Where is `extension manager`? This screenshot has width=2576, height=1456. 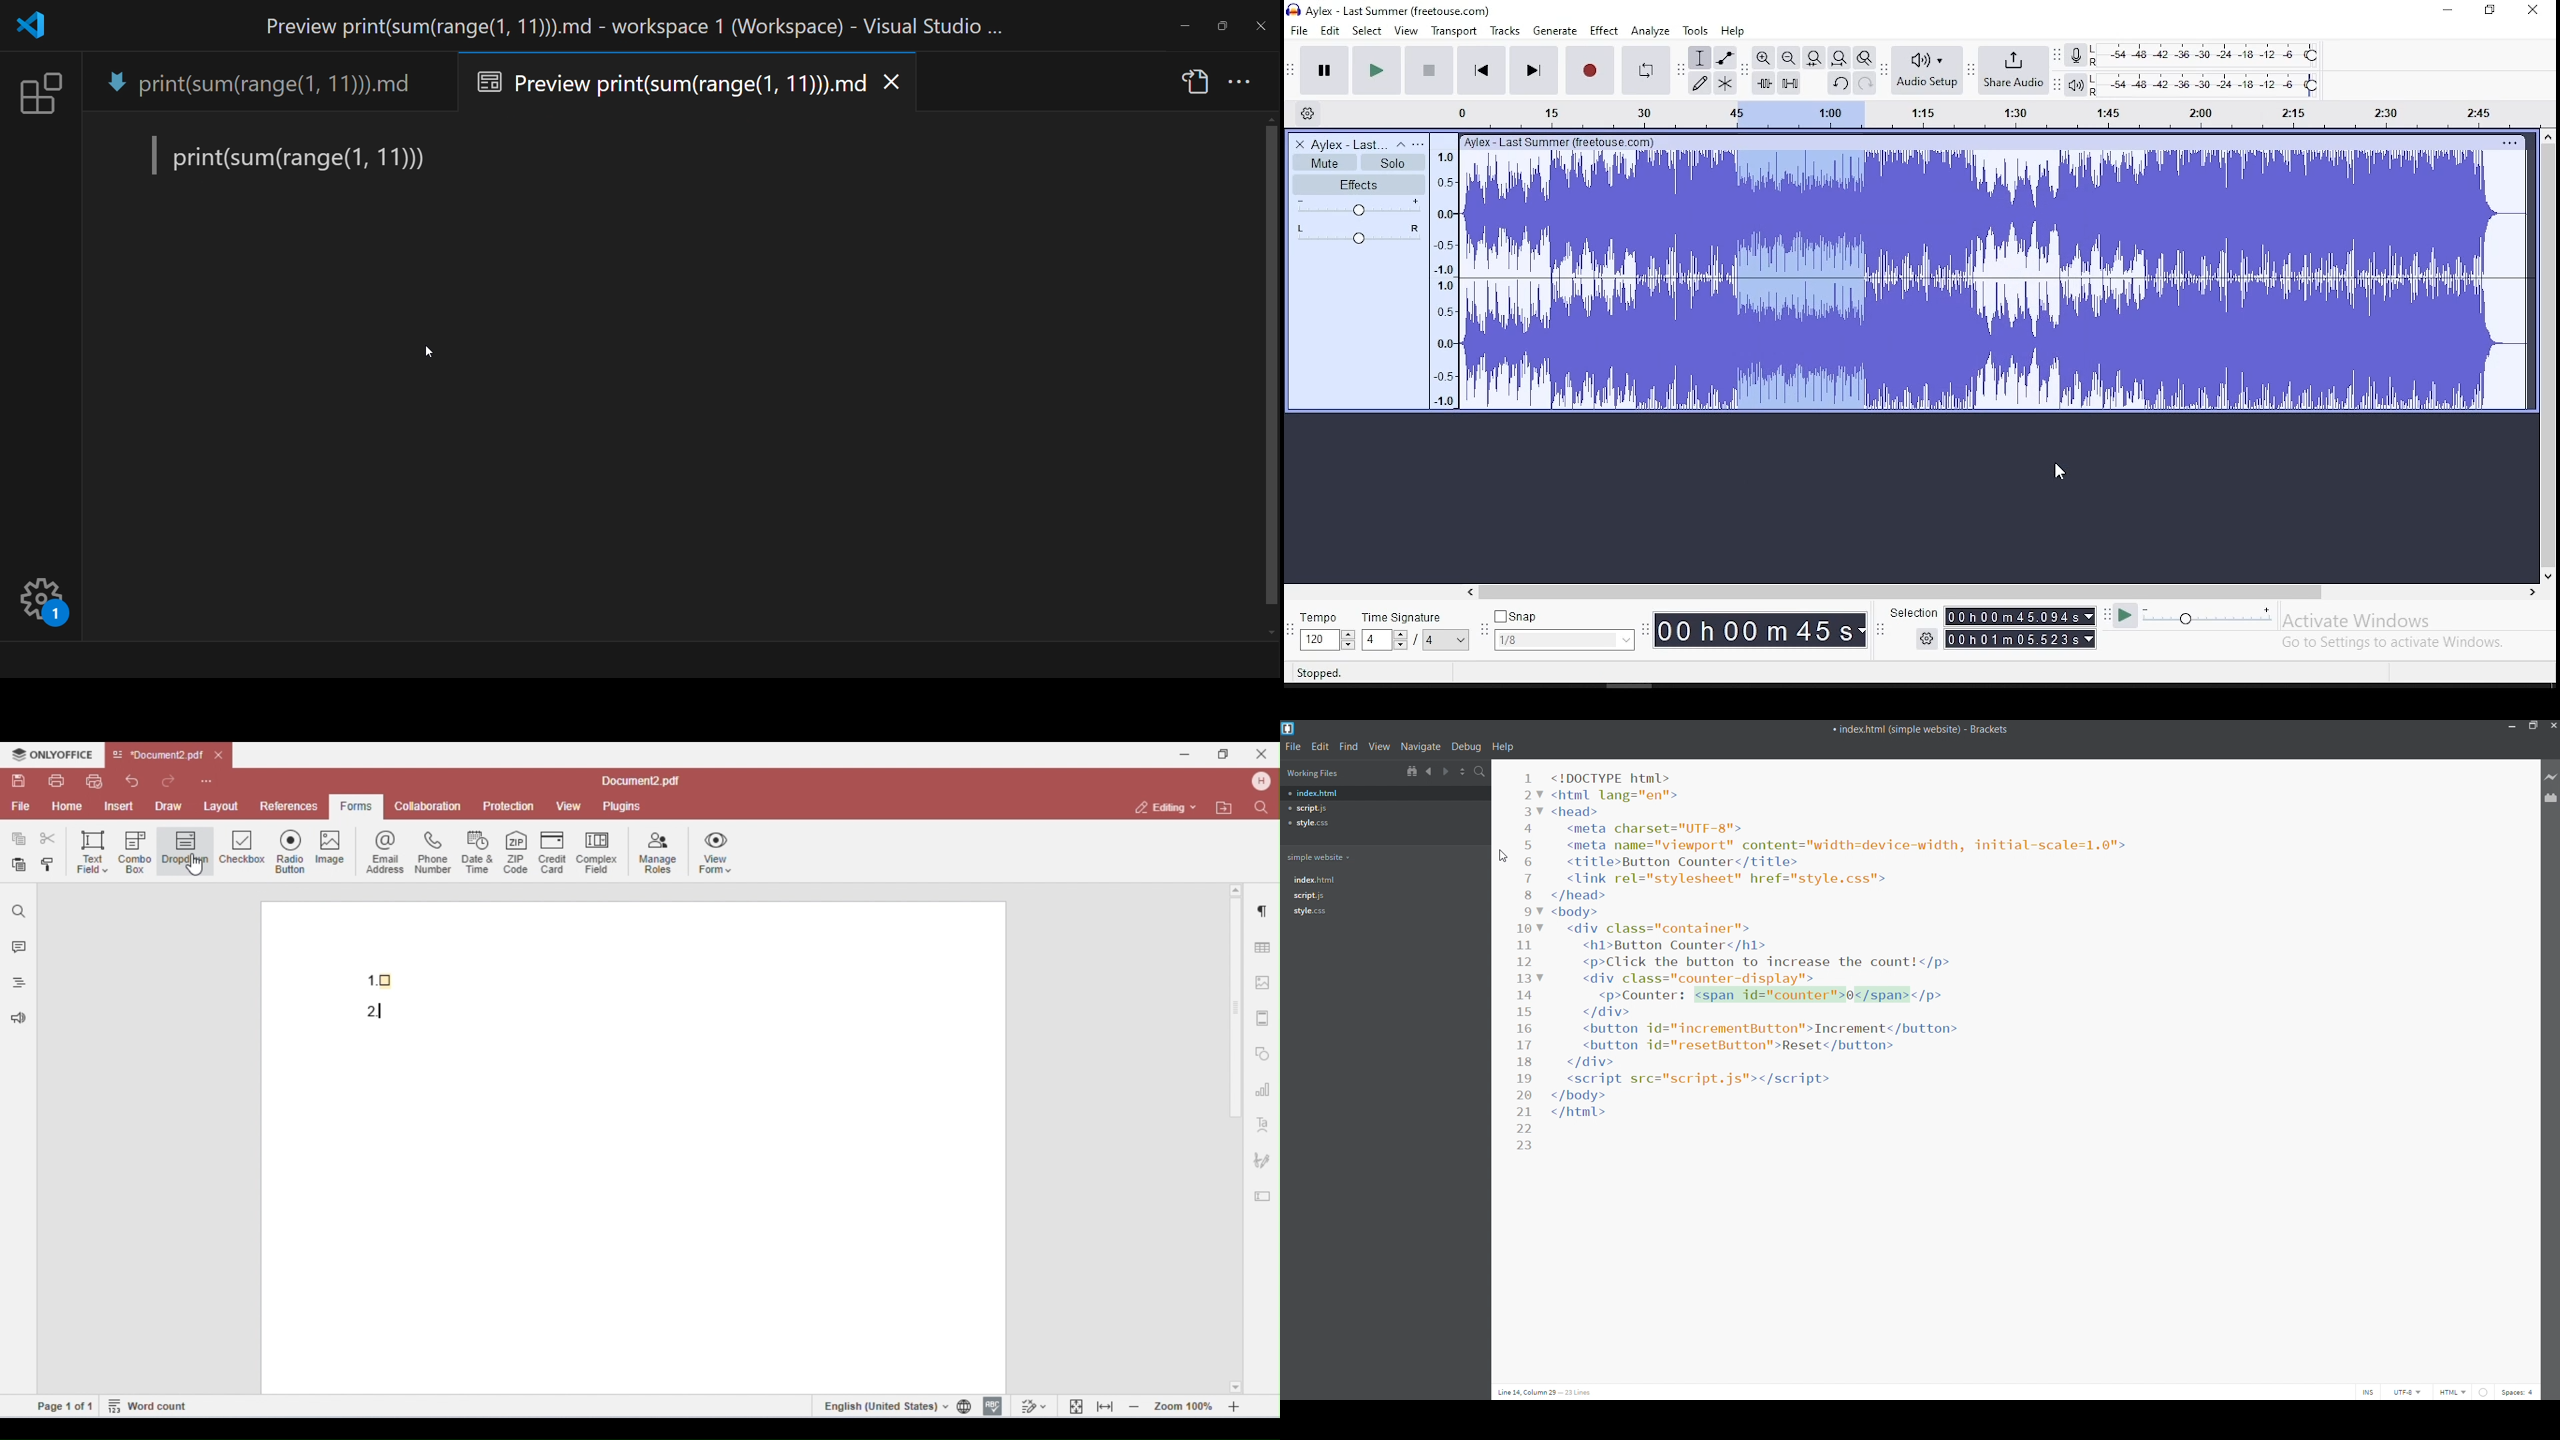
extension manager is located at coordinates (2552, 802).